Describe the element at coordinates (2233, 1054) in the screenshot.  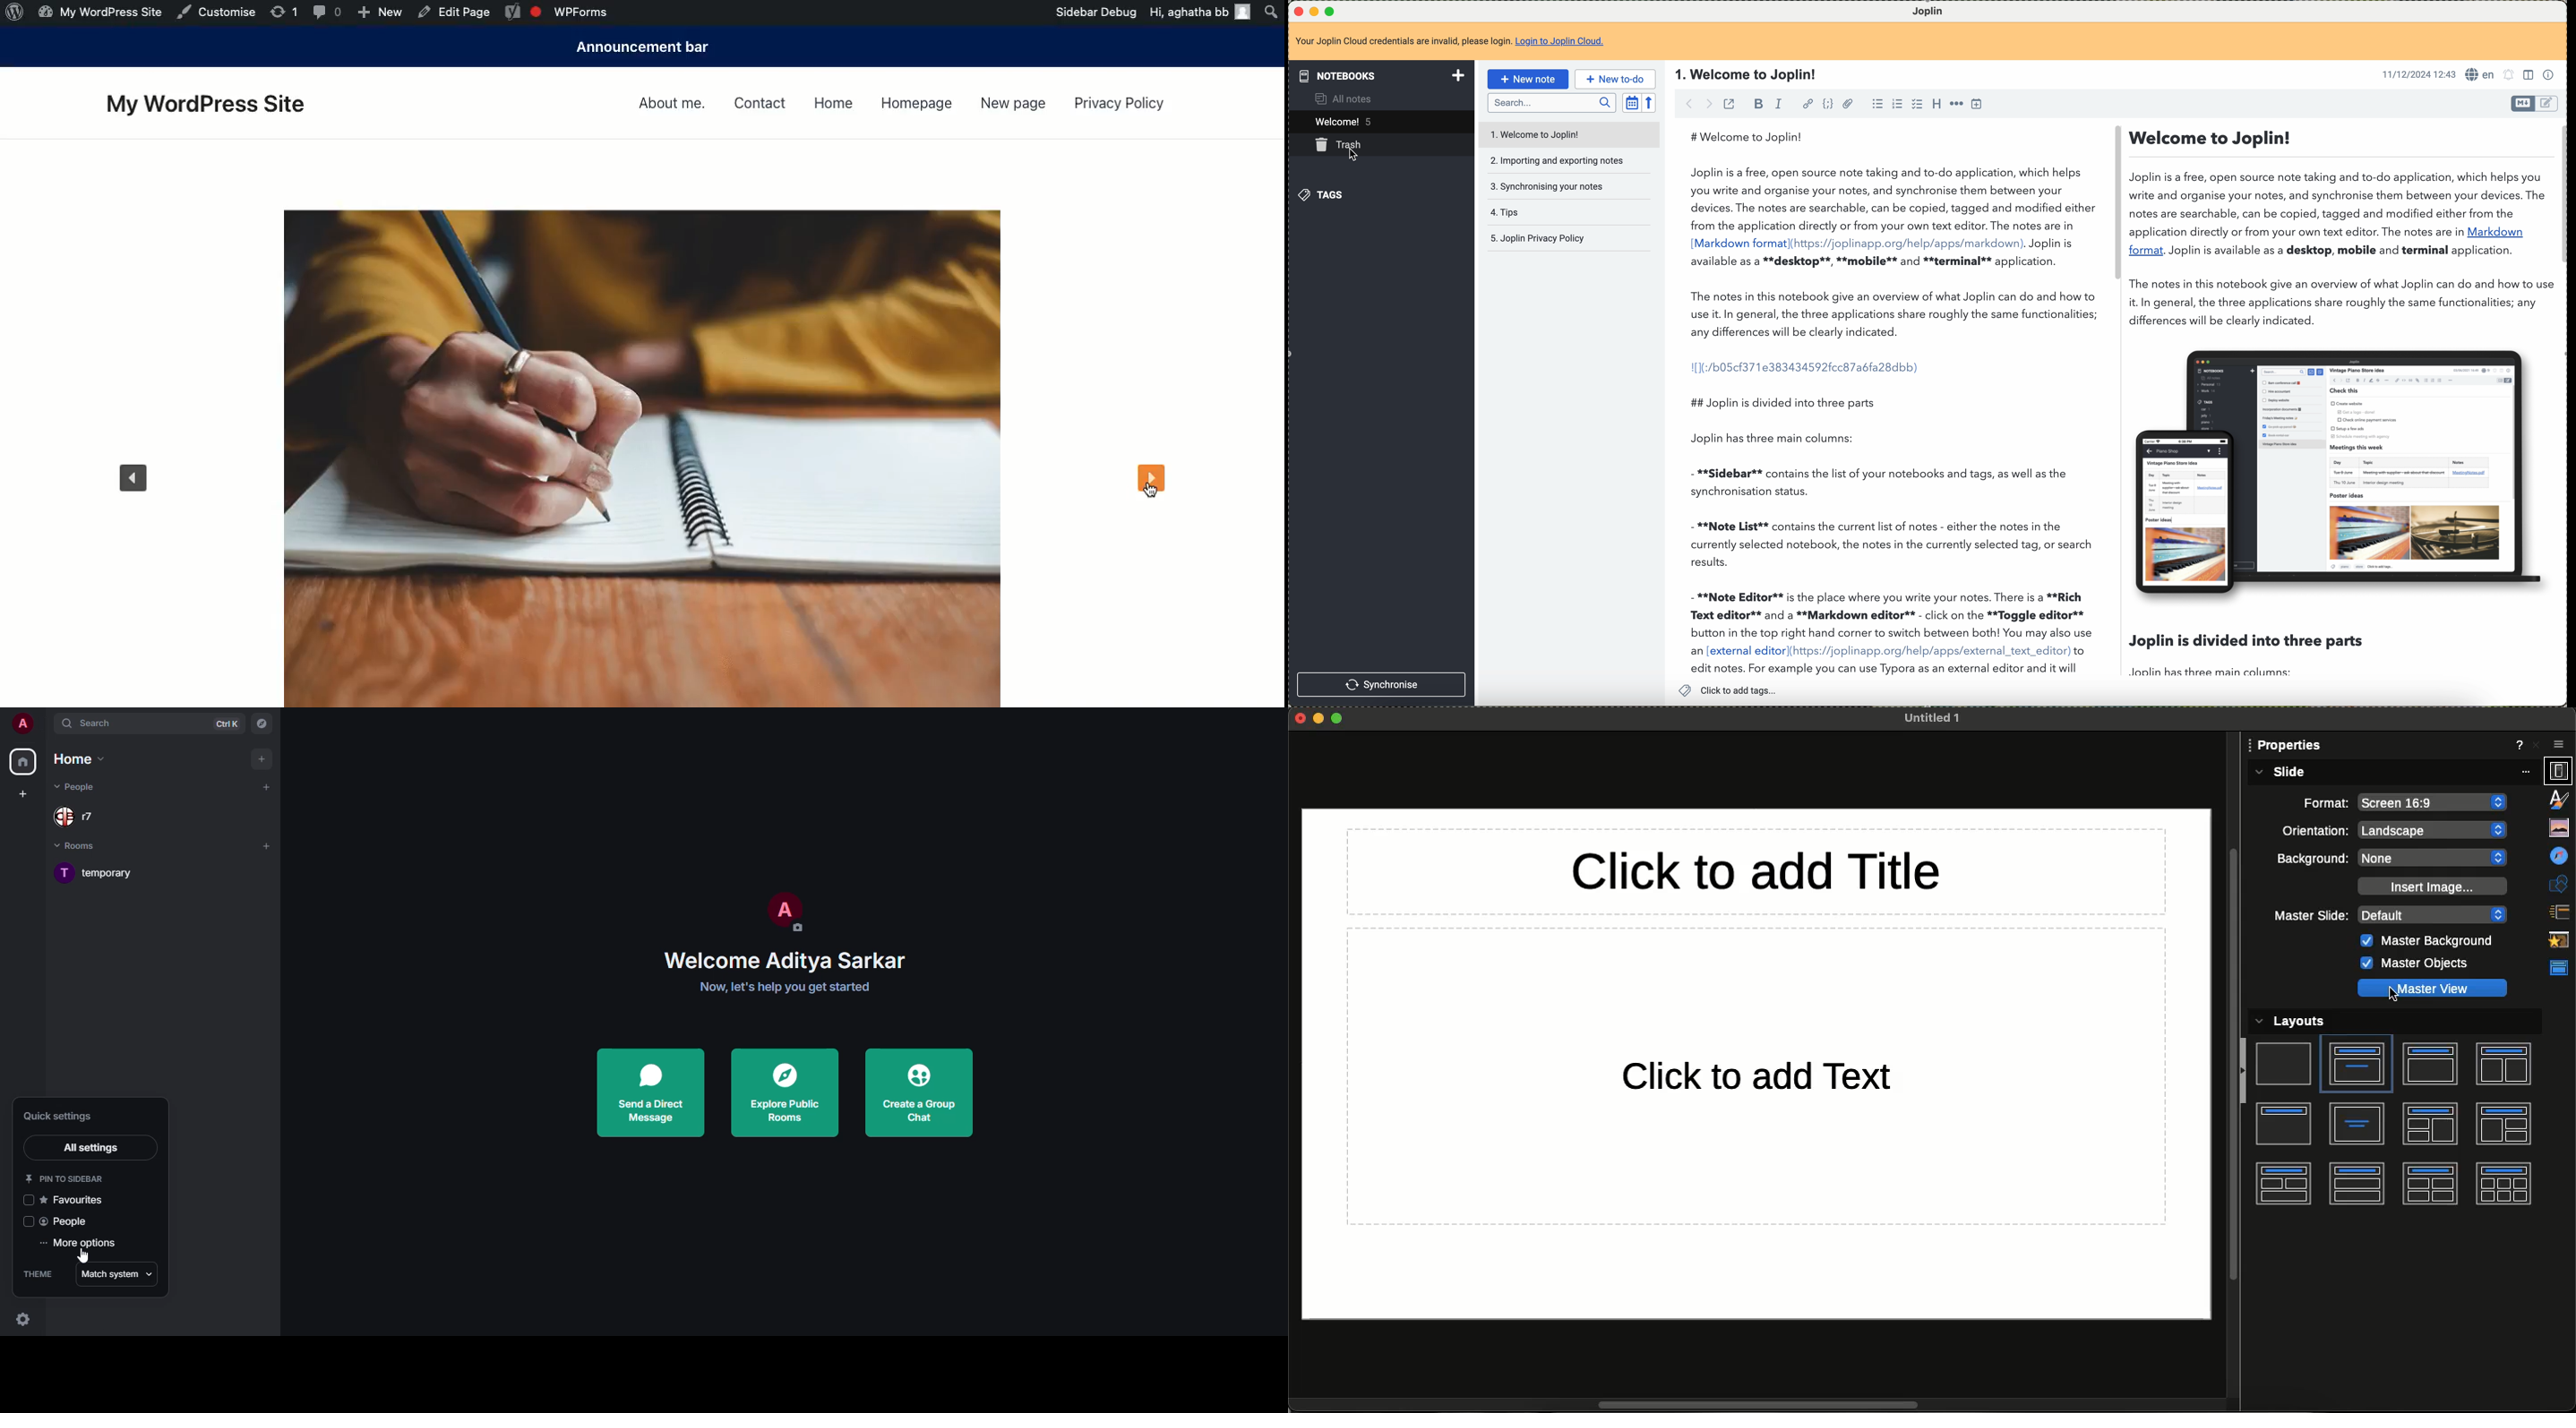
I see `Scroll` at that location.